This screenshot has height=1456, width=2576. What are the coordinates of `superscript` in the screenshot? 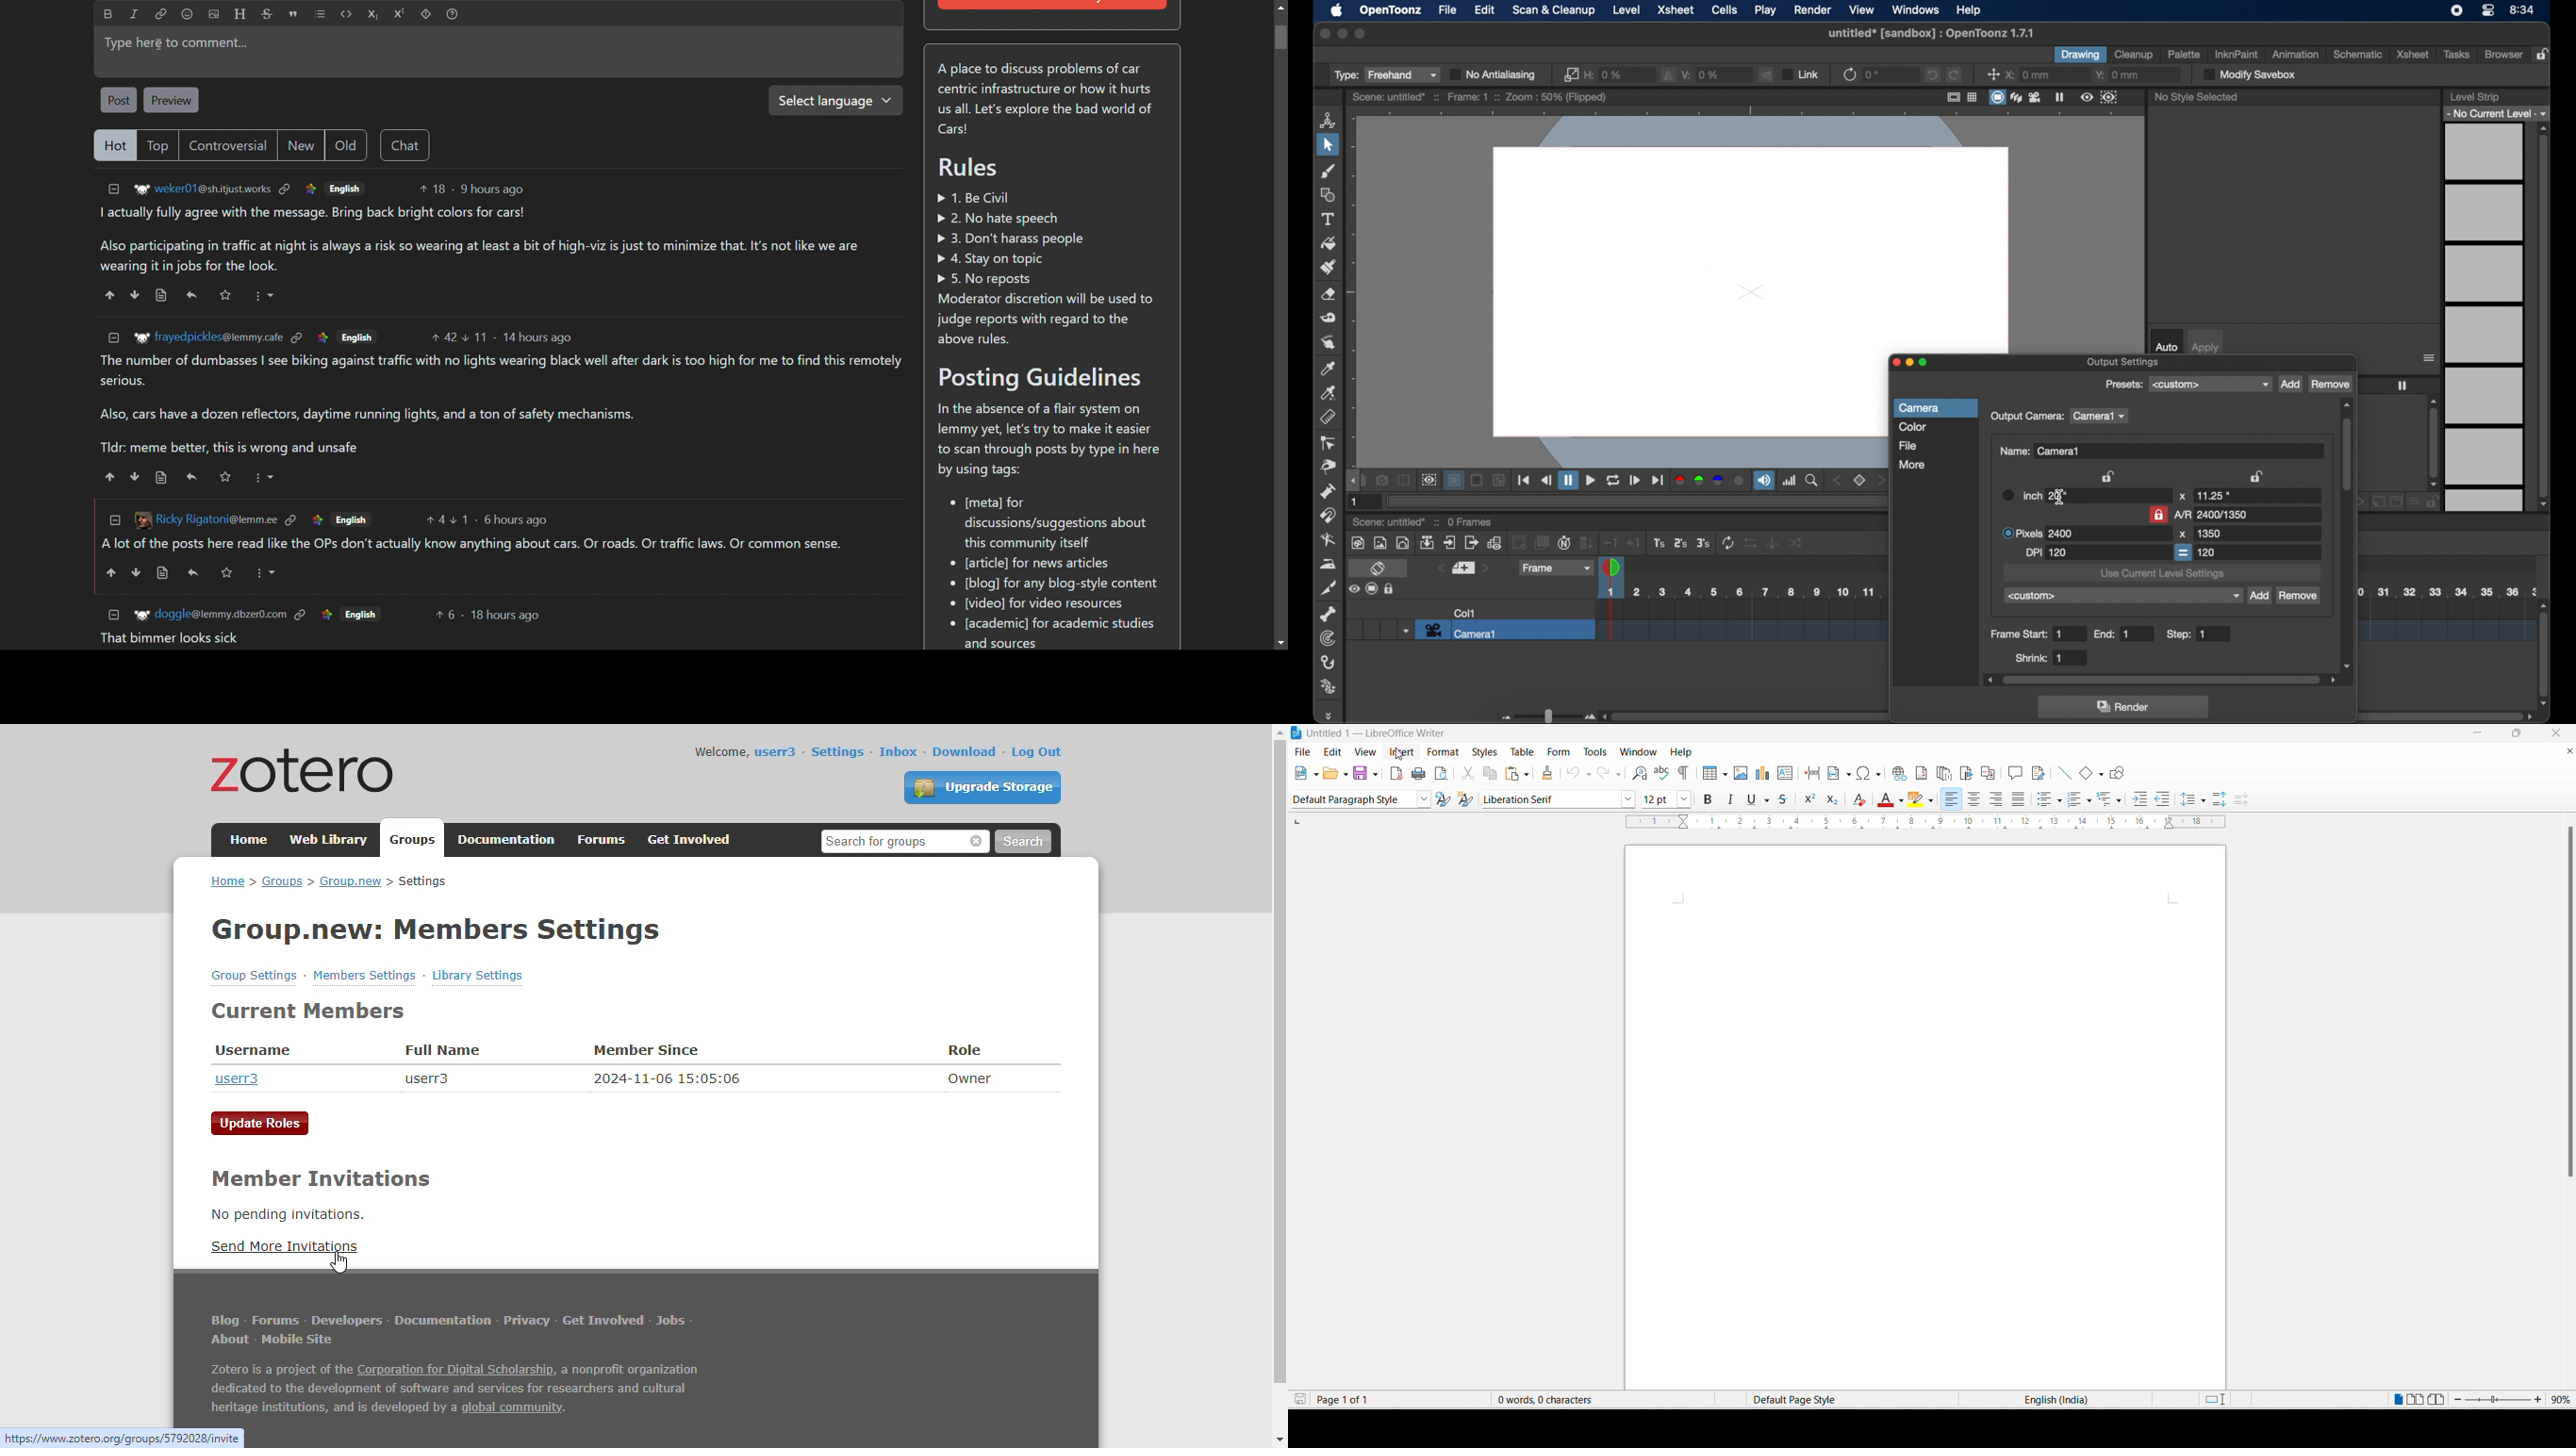 It's located at (1812, 801).